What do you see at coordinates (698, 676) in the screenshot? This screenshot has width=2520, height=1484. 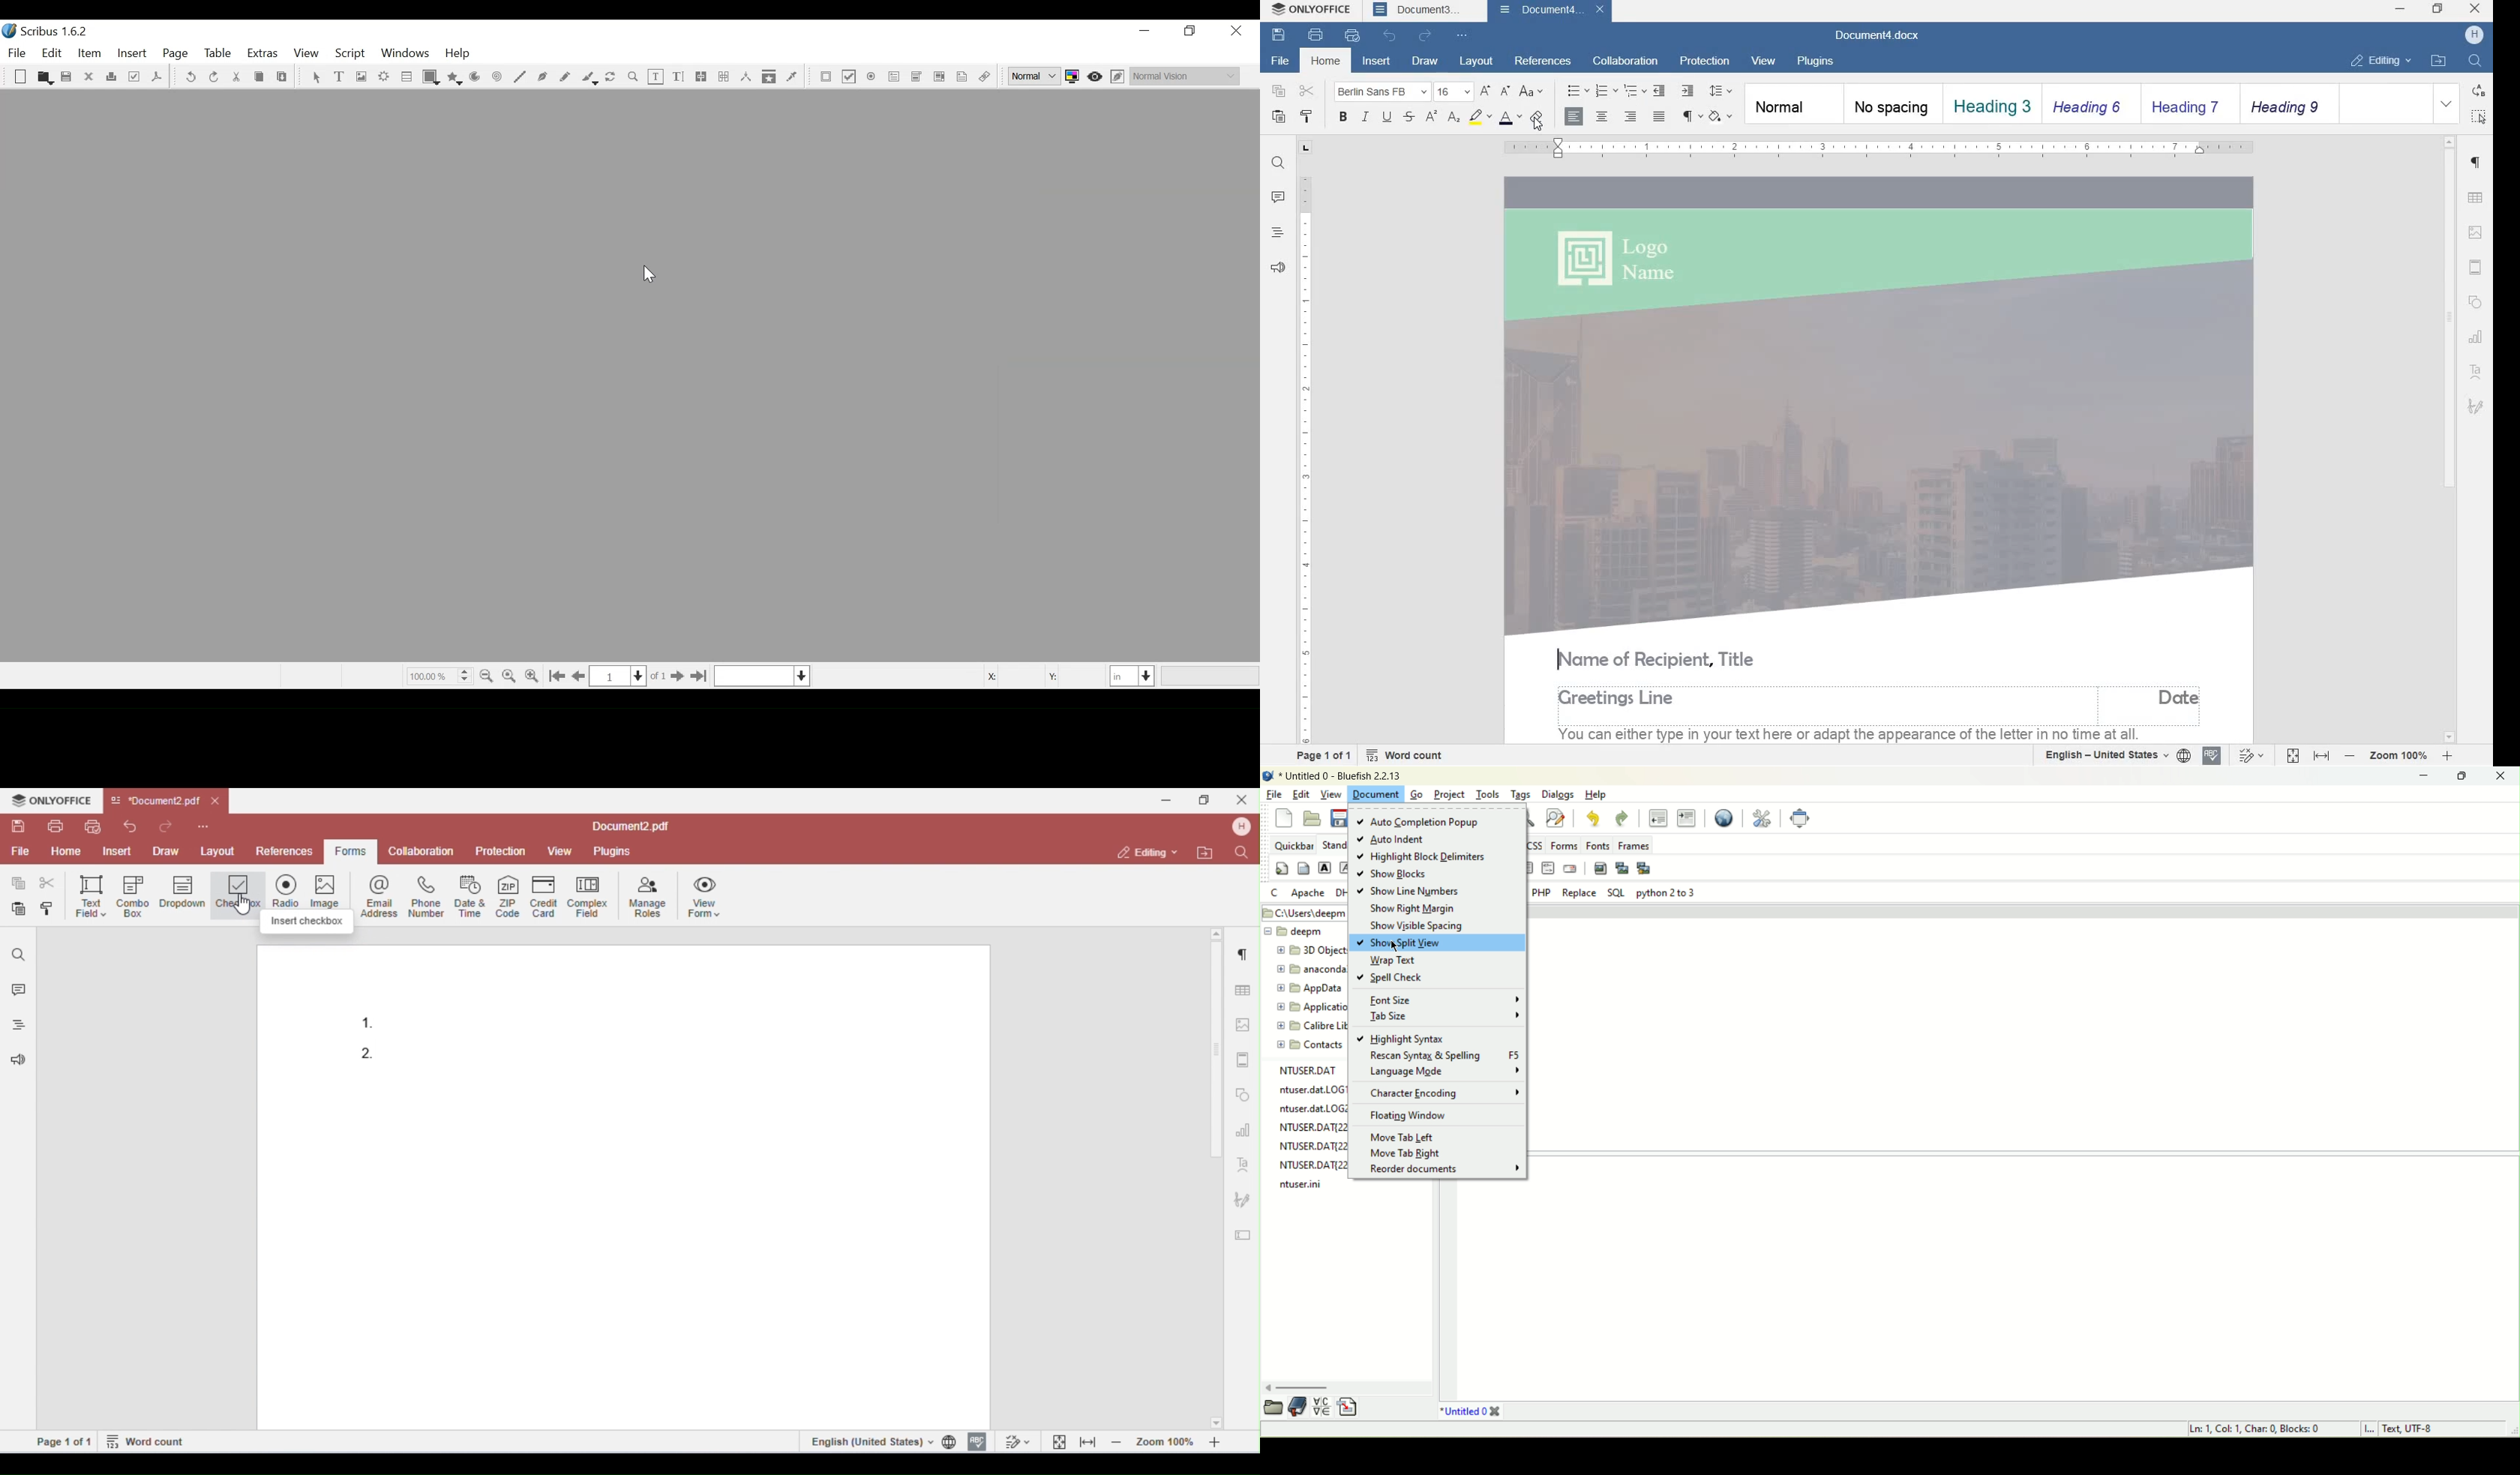 I see `Go to the last page` at bounding box center [698, 676].